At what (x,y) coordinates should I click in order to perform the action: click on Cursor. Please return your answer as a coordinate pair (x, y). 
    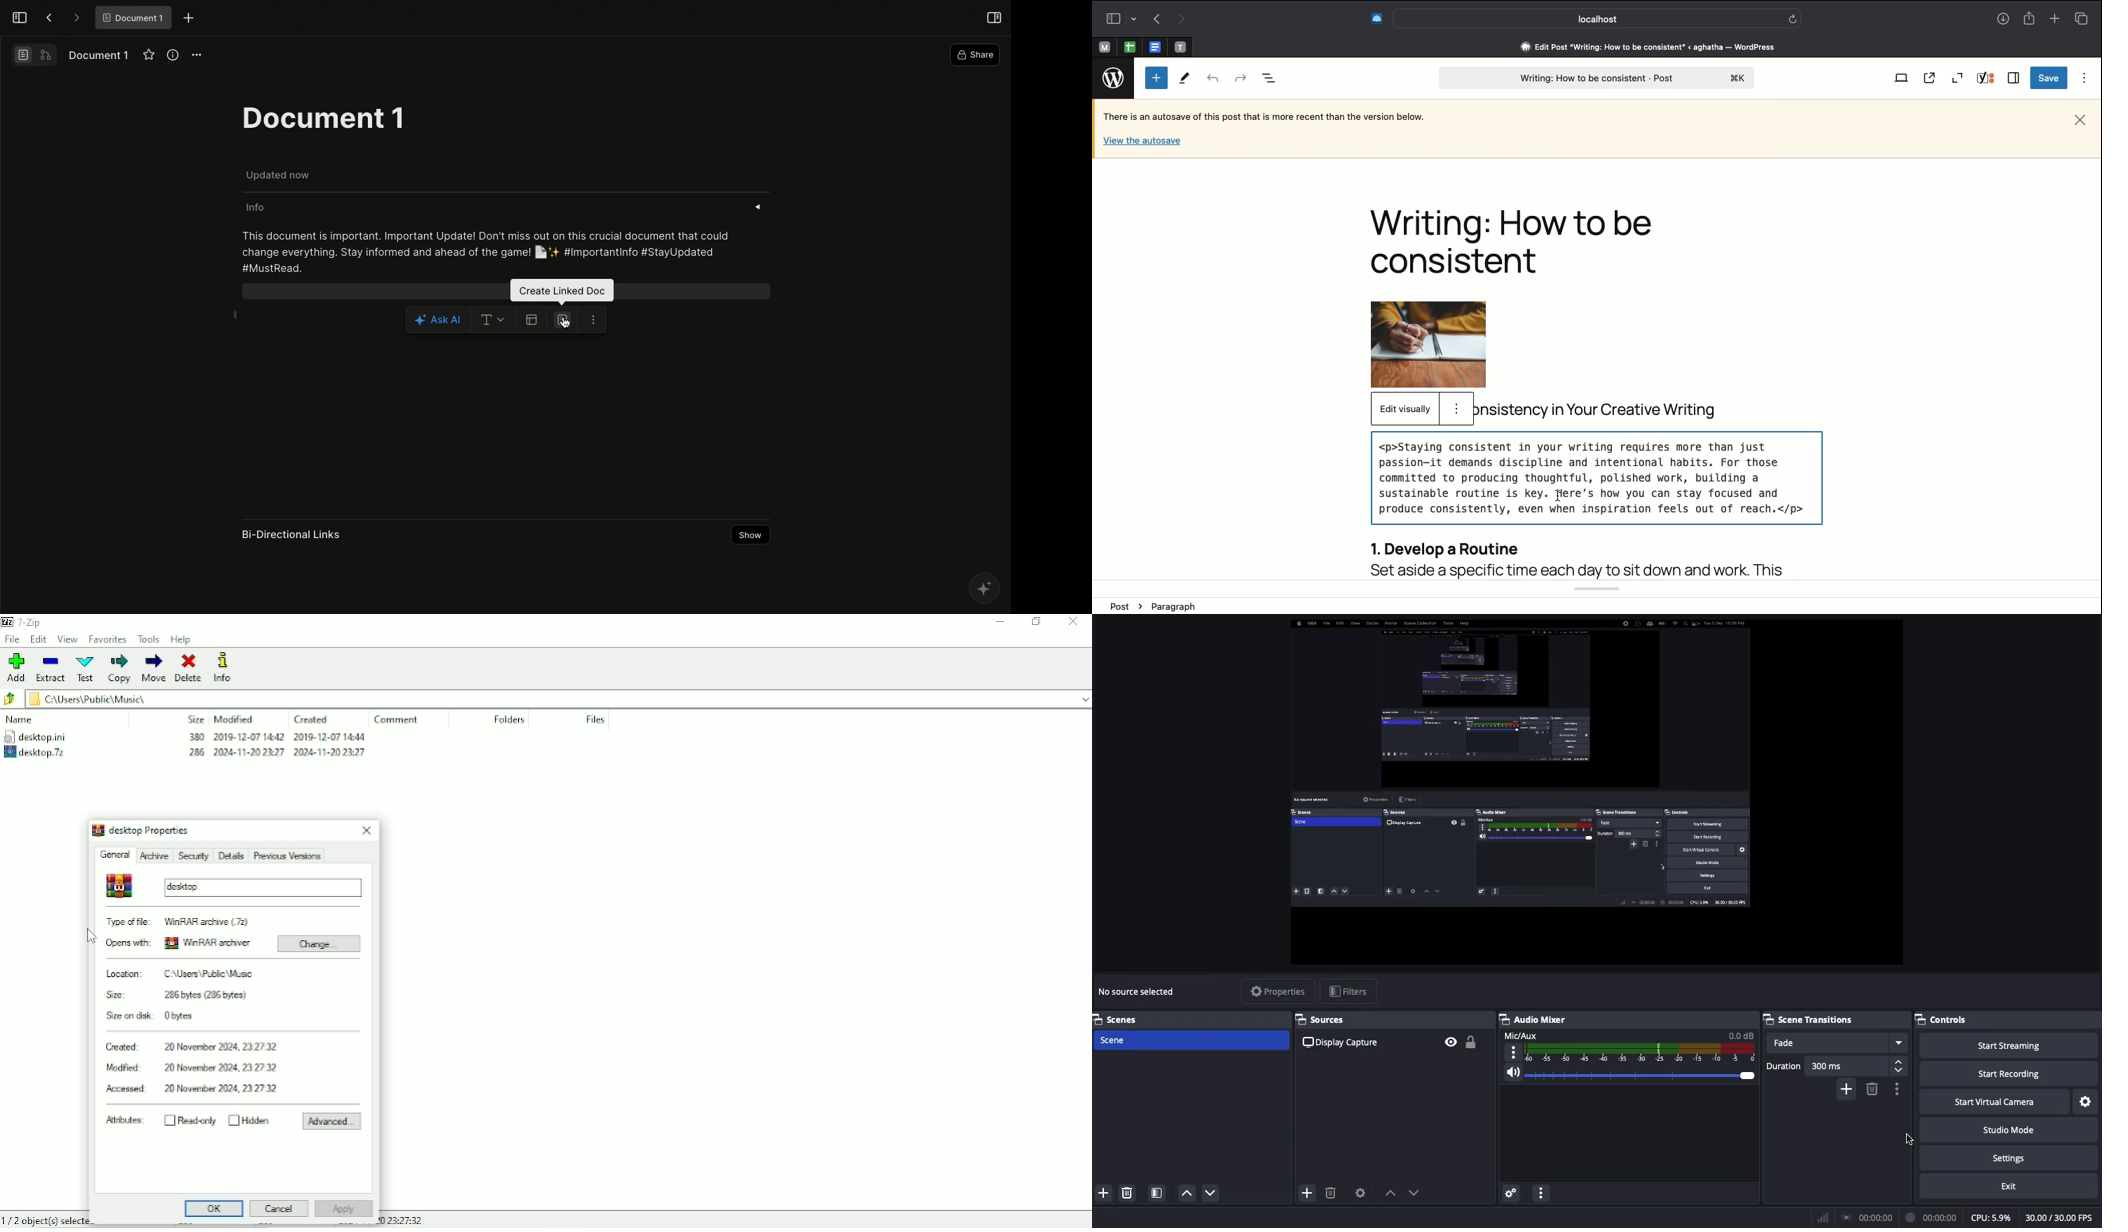
    Looking at the image, I should click on (1907, 1139).